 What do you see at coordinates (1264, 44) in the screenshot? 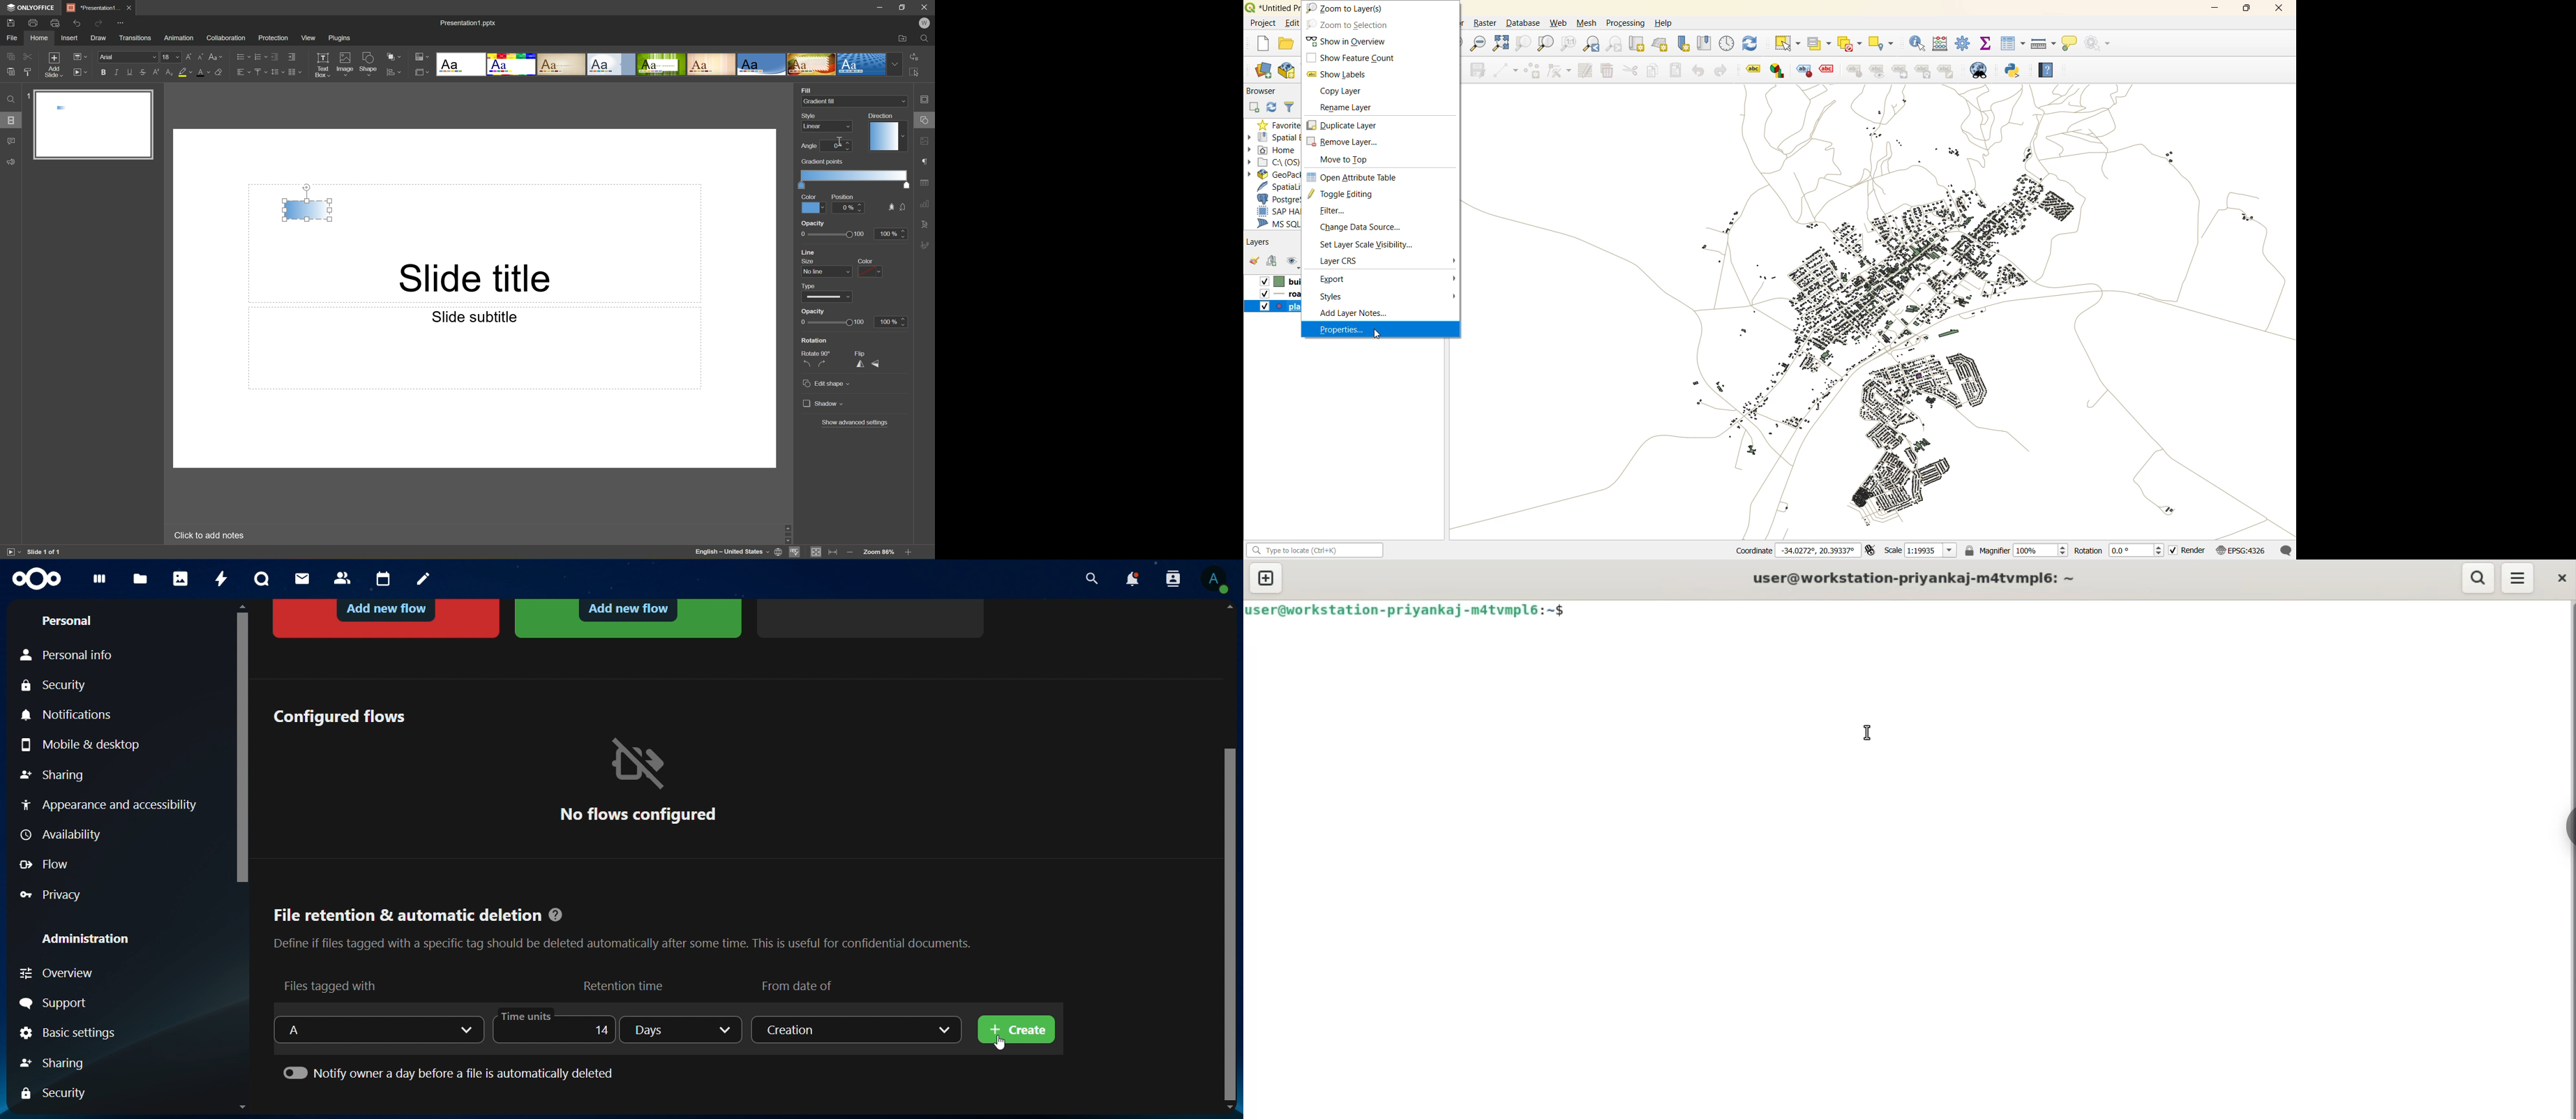
I see `new` at bounding box center [1264, 44].